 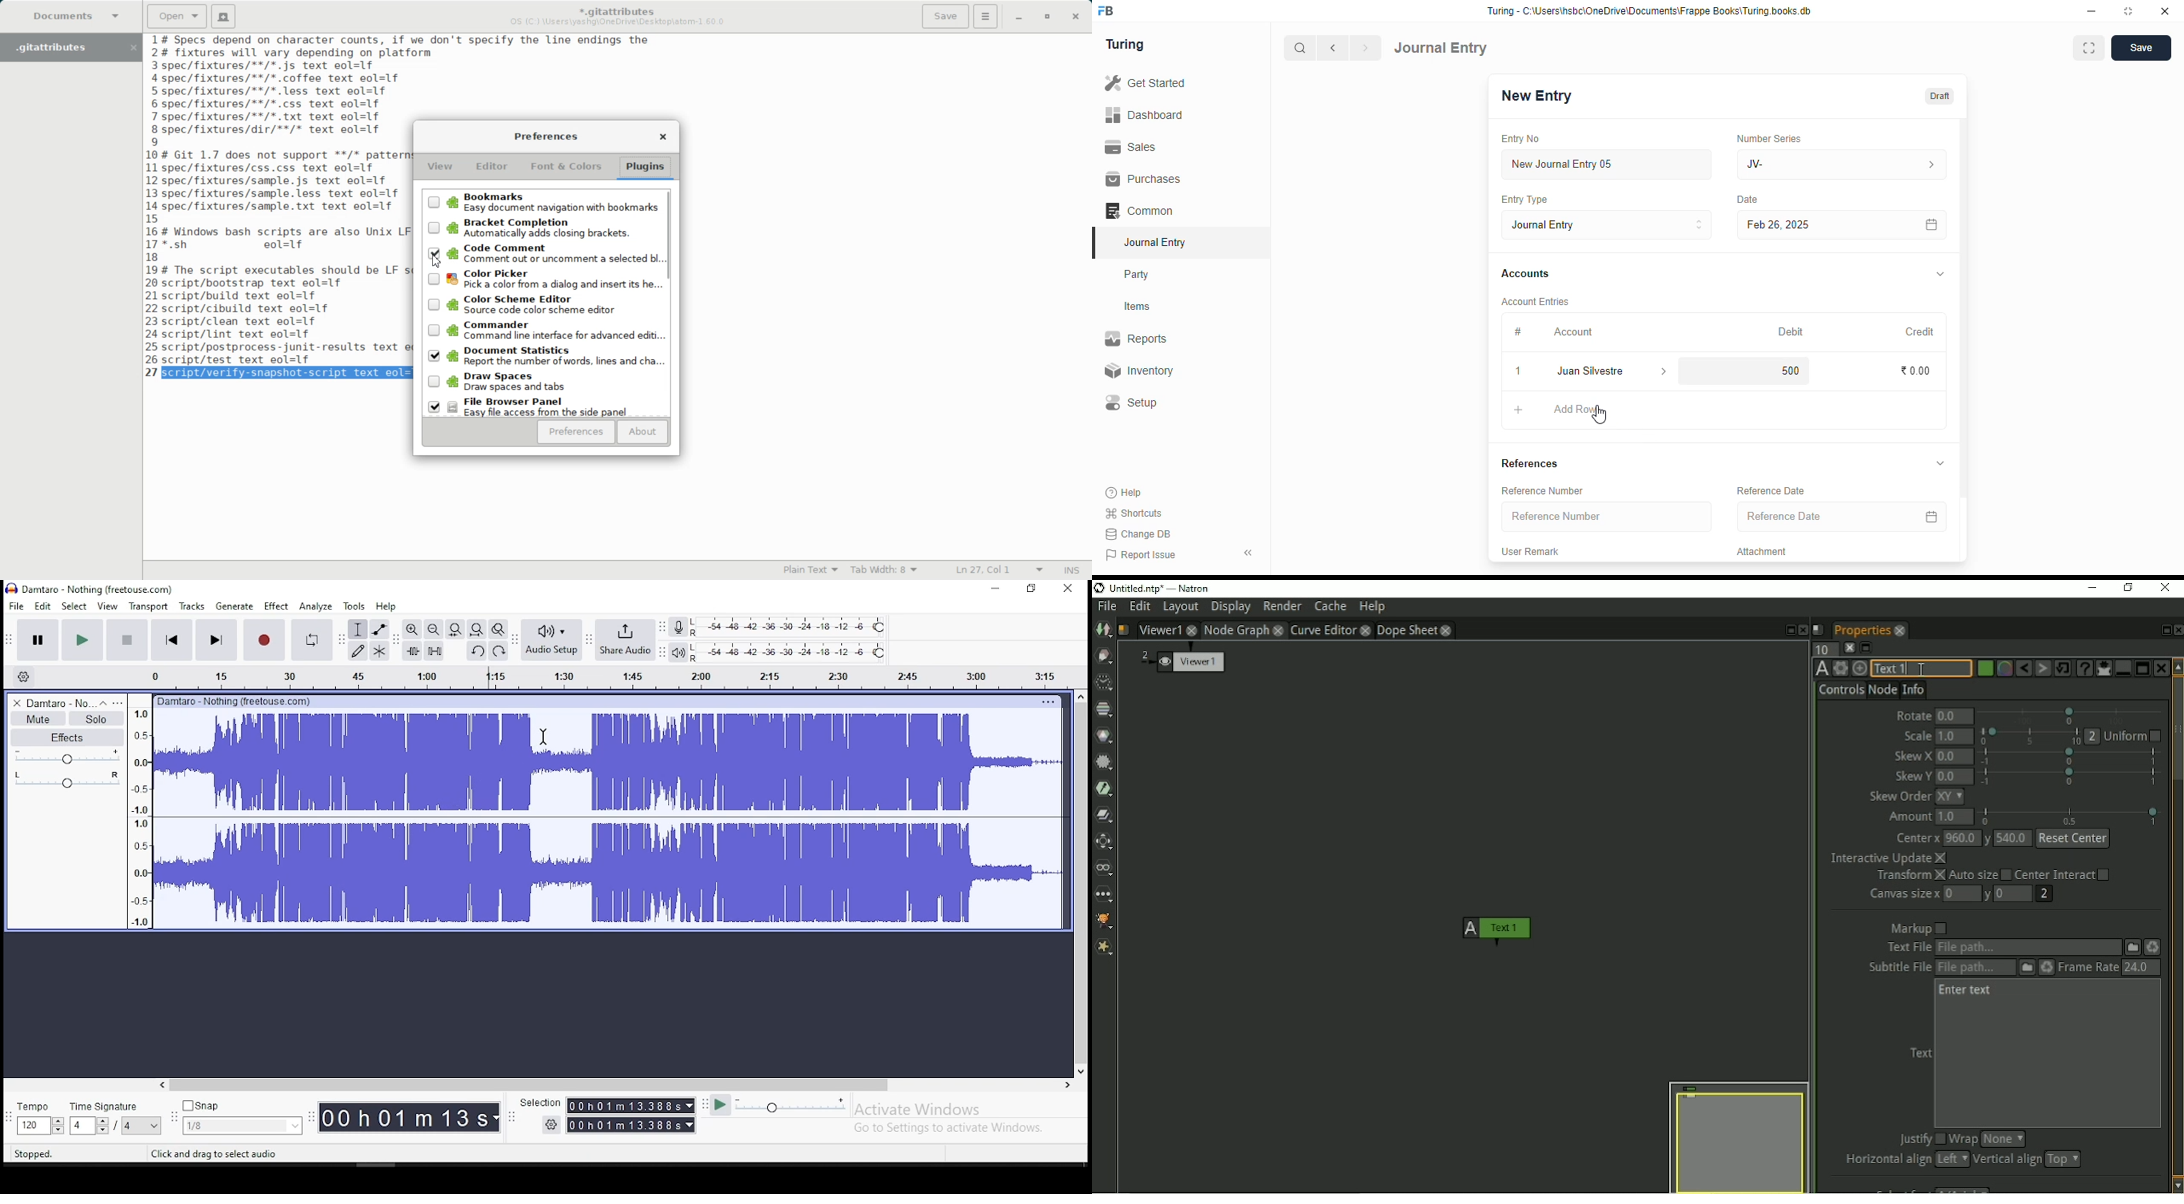 I want to click on stopped, so click(x=30, y=1154).